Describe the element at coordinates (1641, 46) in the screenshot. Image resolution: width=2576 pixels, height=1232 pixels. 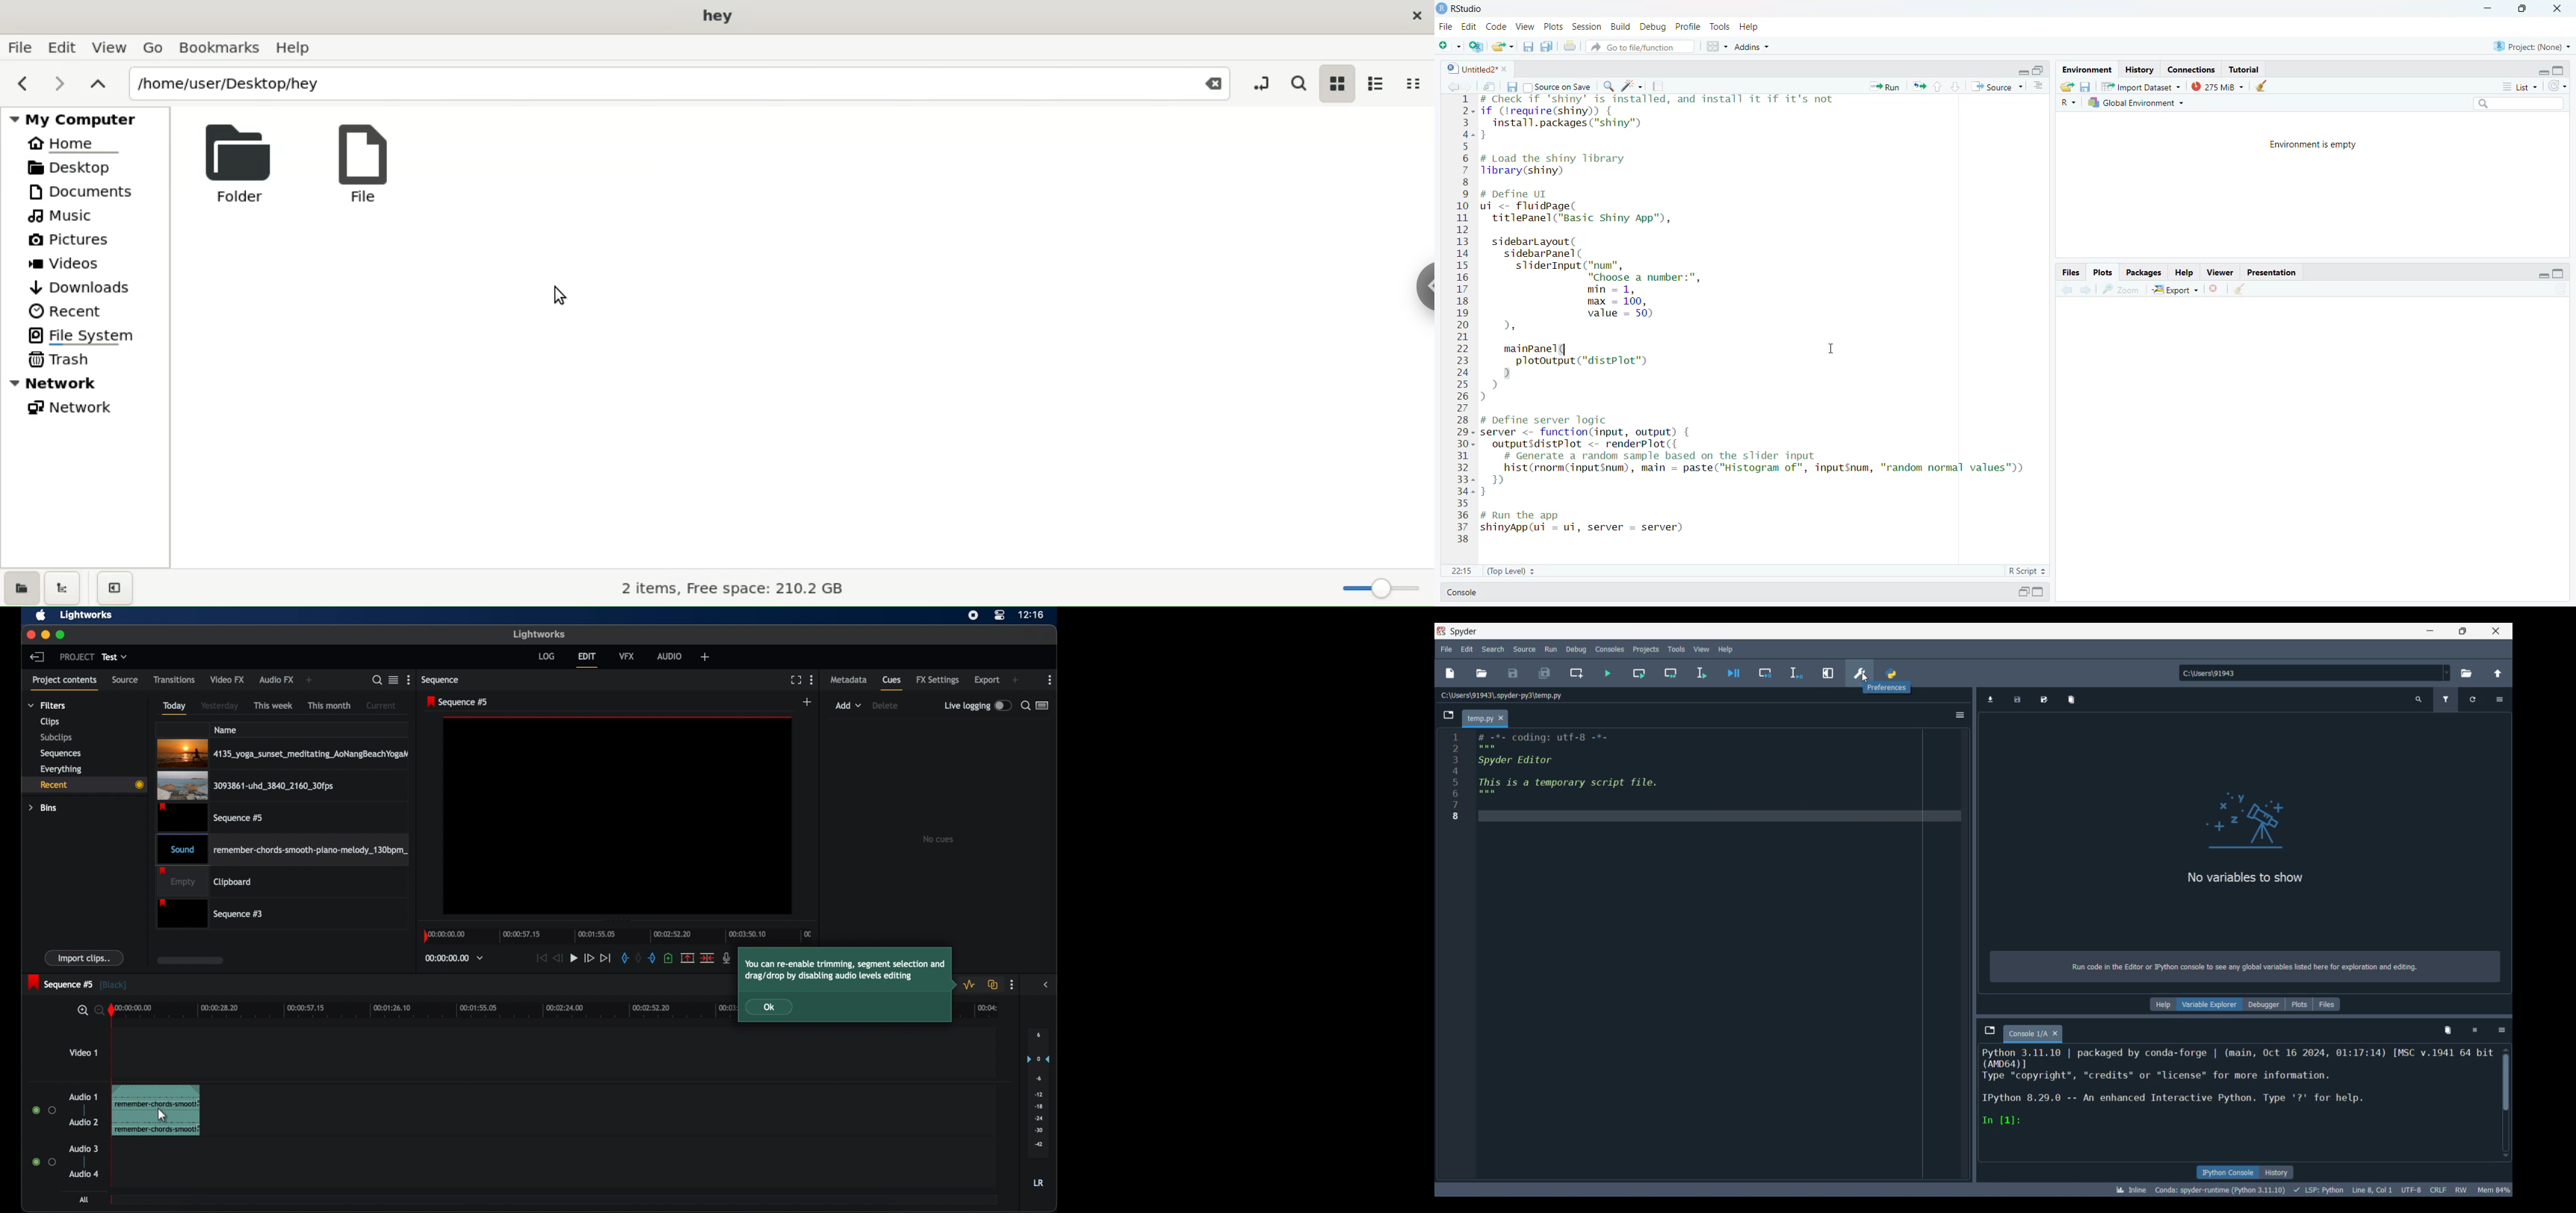
I see `file search` at that location.